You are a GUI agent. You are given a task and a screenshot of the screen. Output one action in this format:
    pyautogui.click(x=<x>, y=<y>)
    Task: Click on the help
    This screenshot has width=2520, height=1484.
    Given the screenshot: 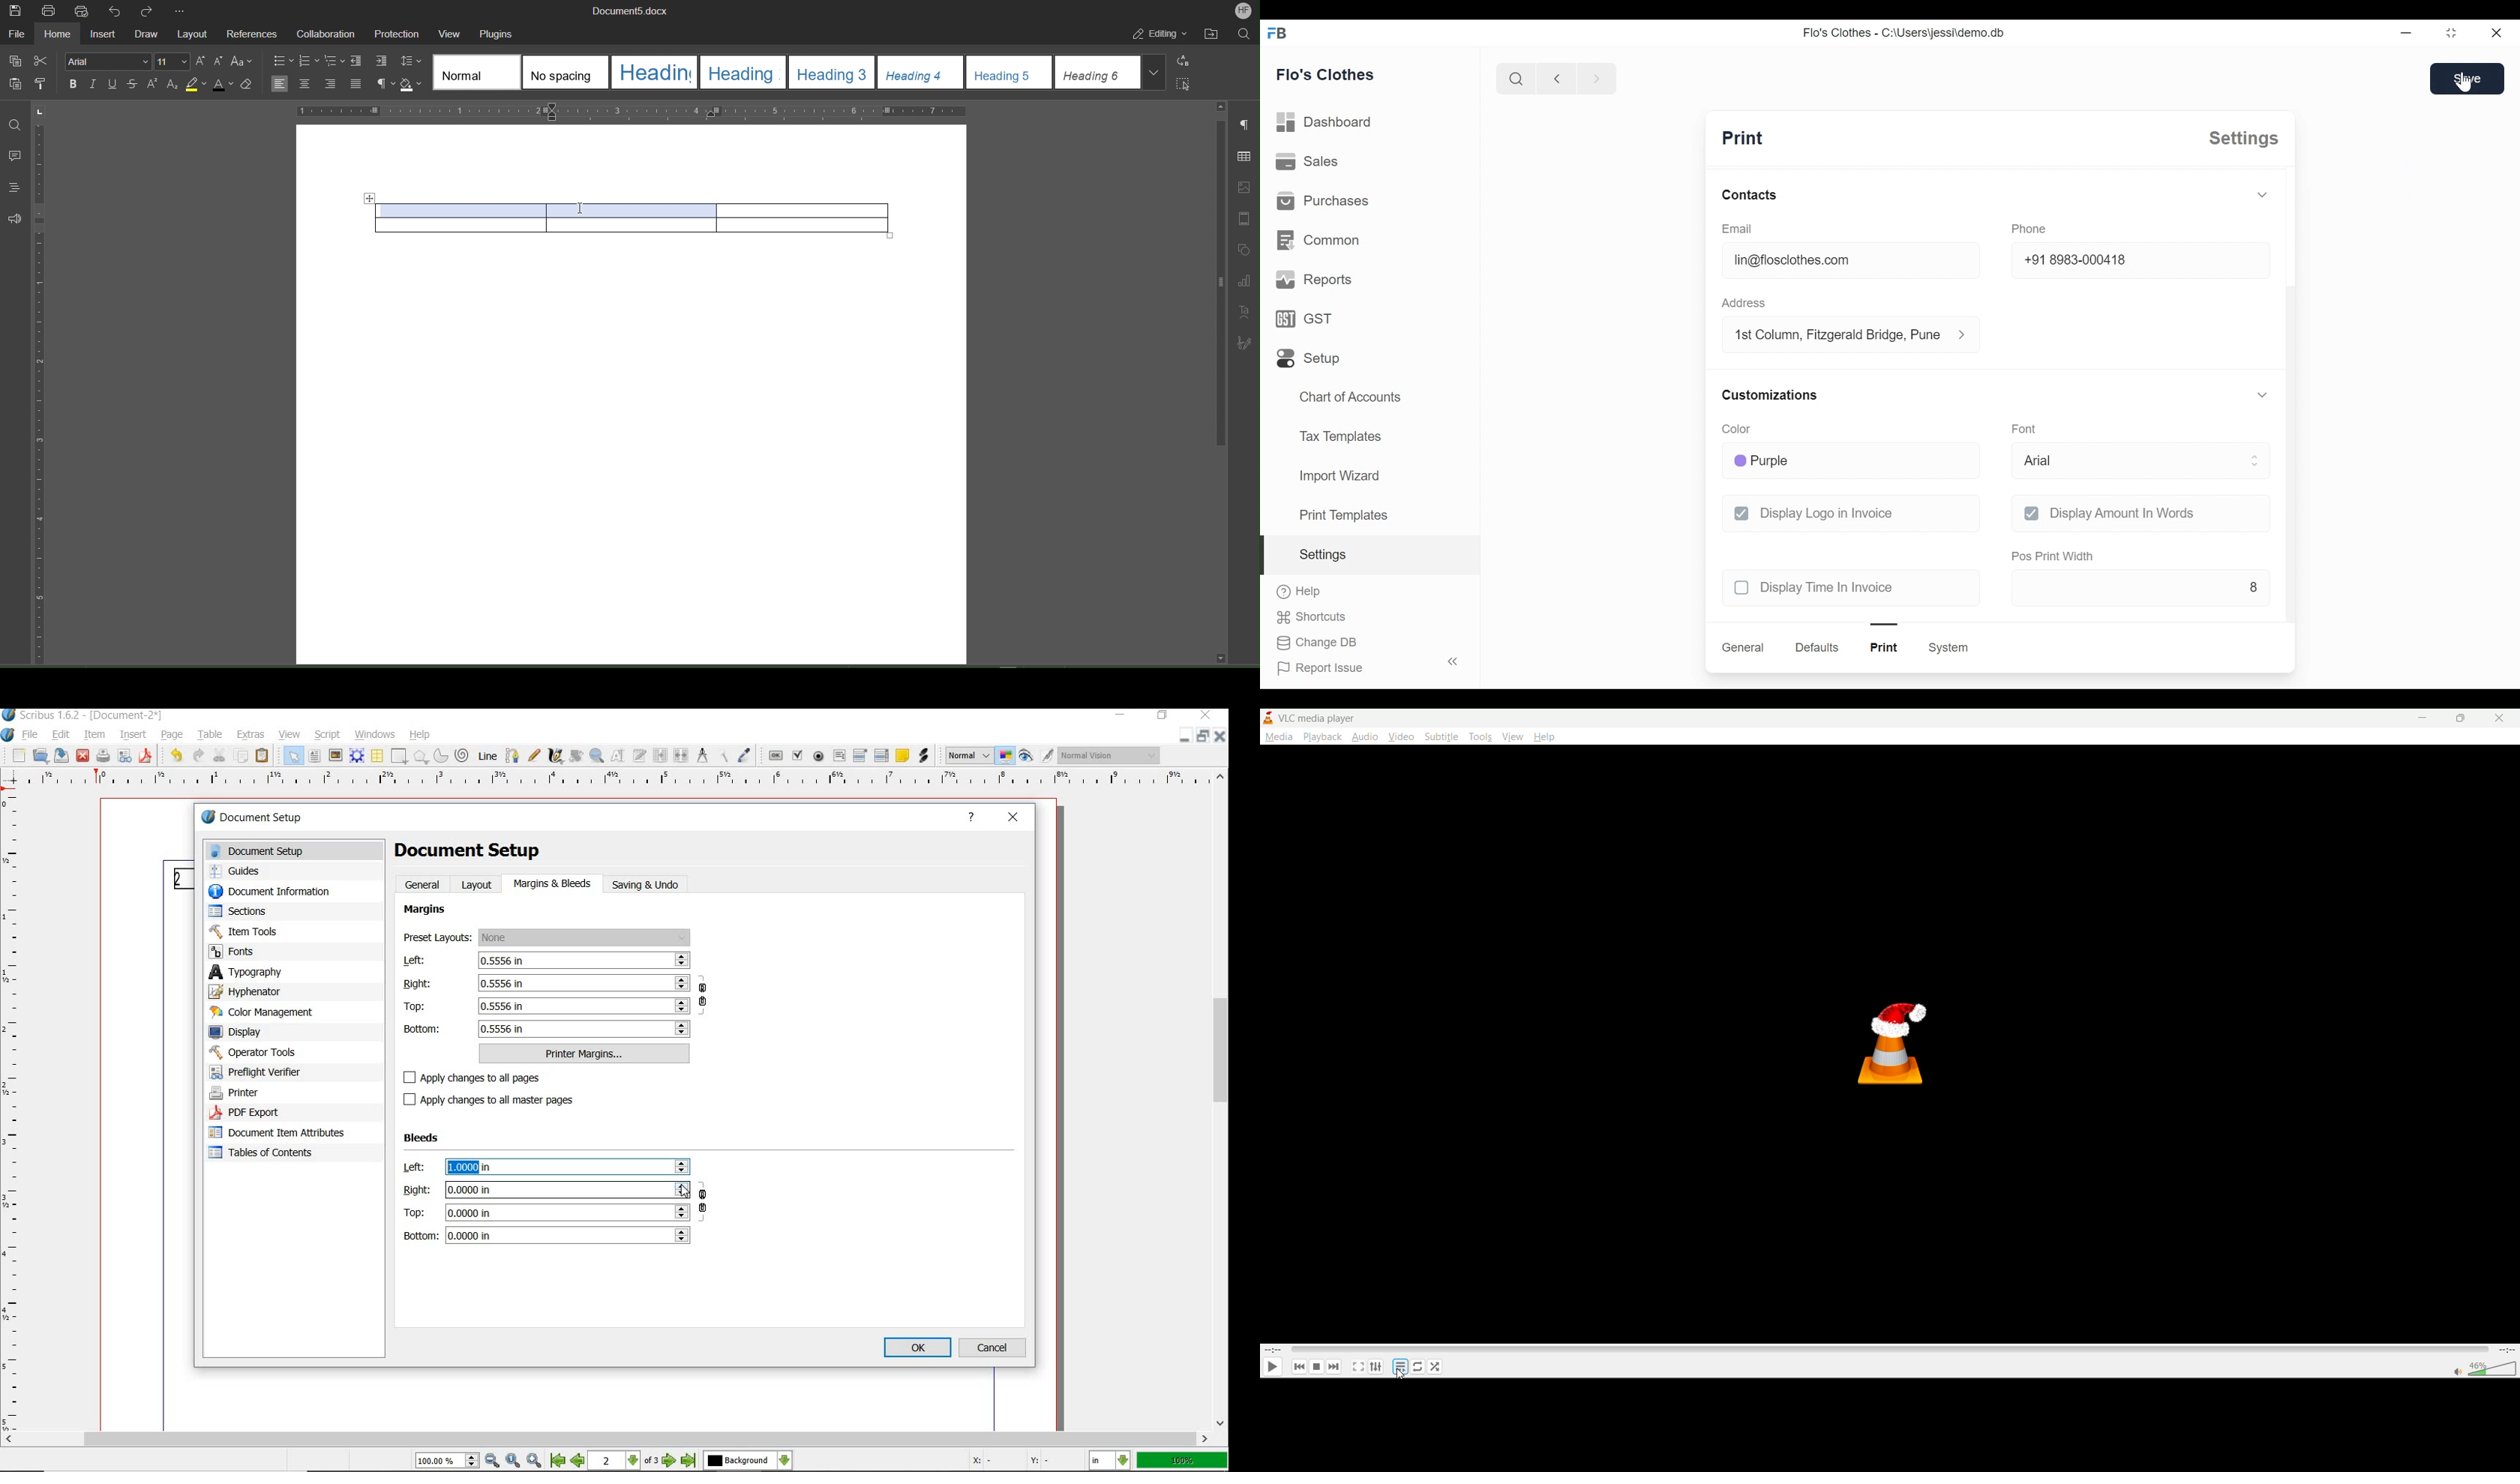 What is the action you would take?
    pyautogui.click(x=1299, y=591)
    